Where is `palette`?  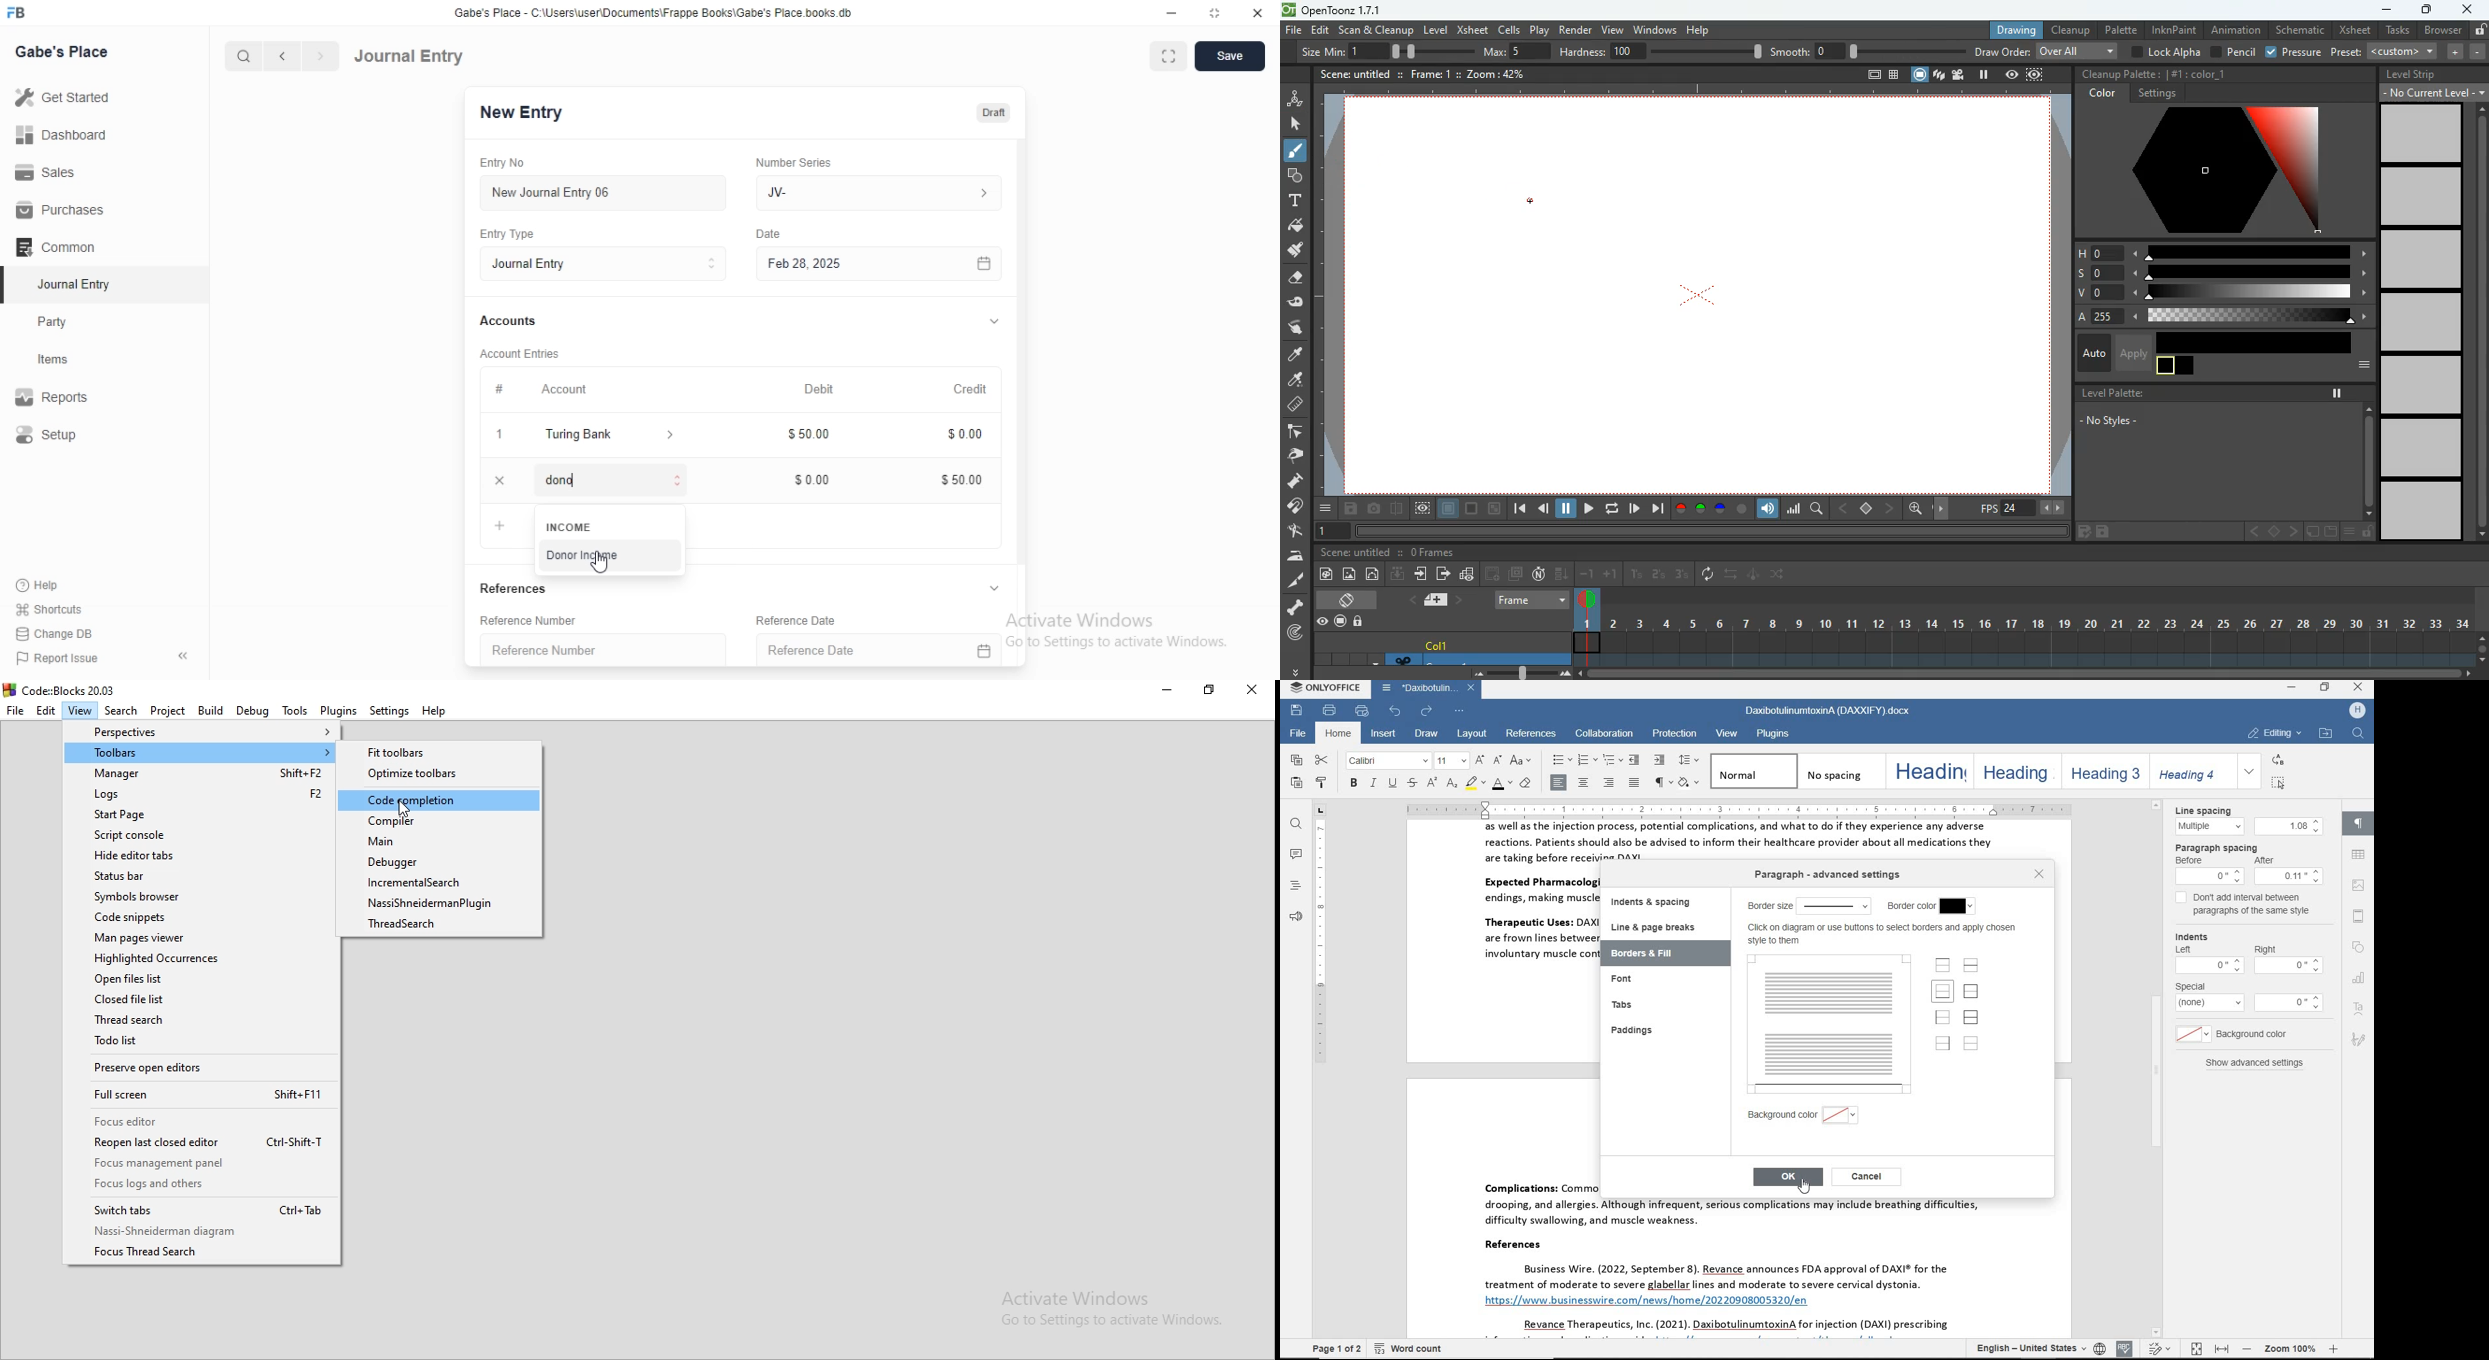 palette is located at coordinates (2120, 29).